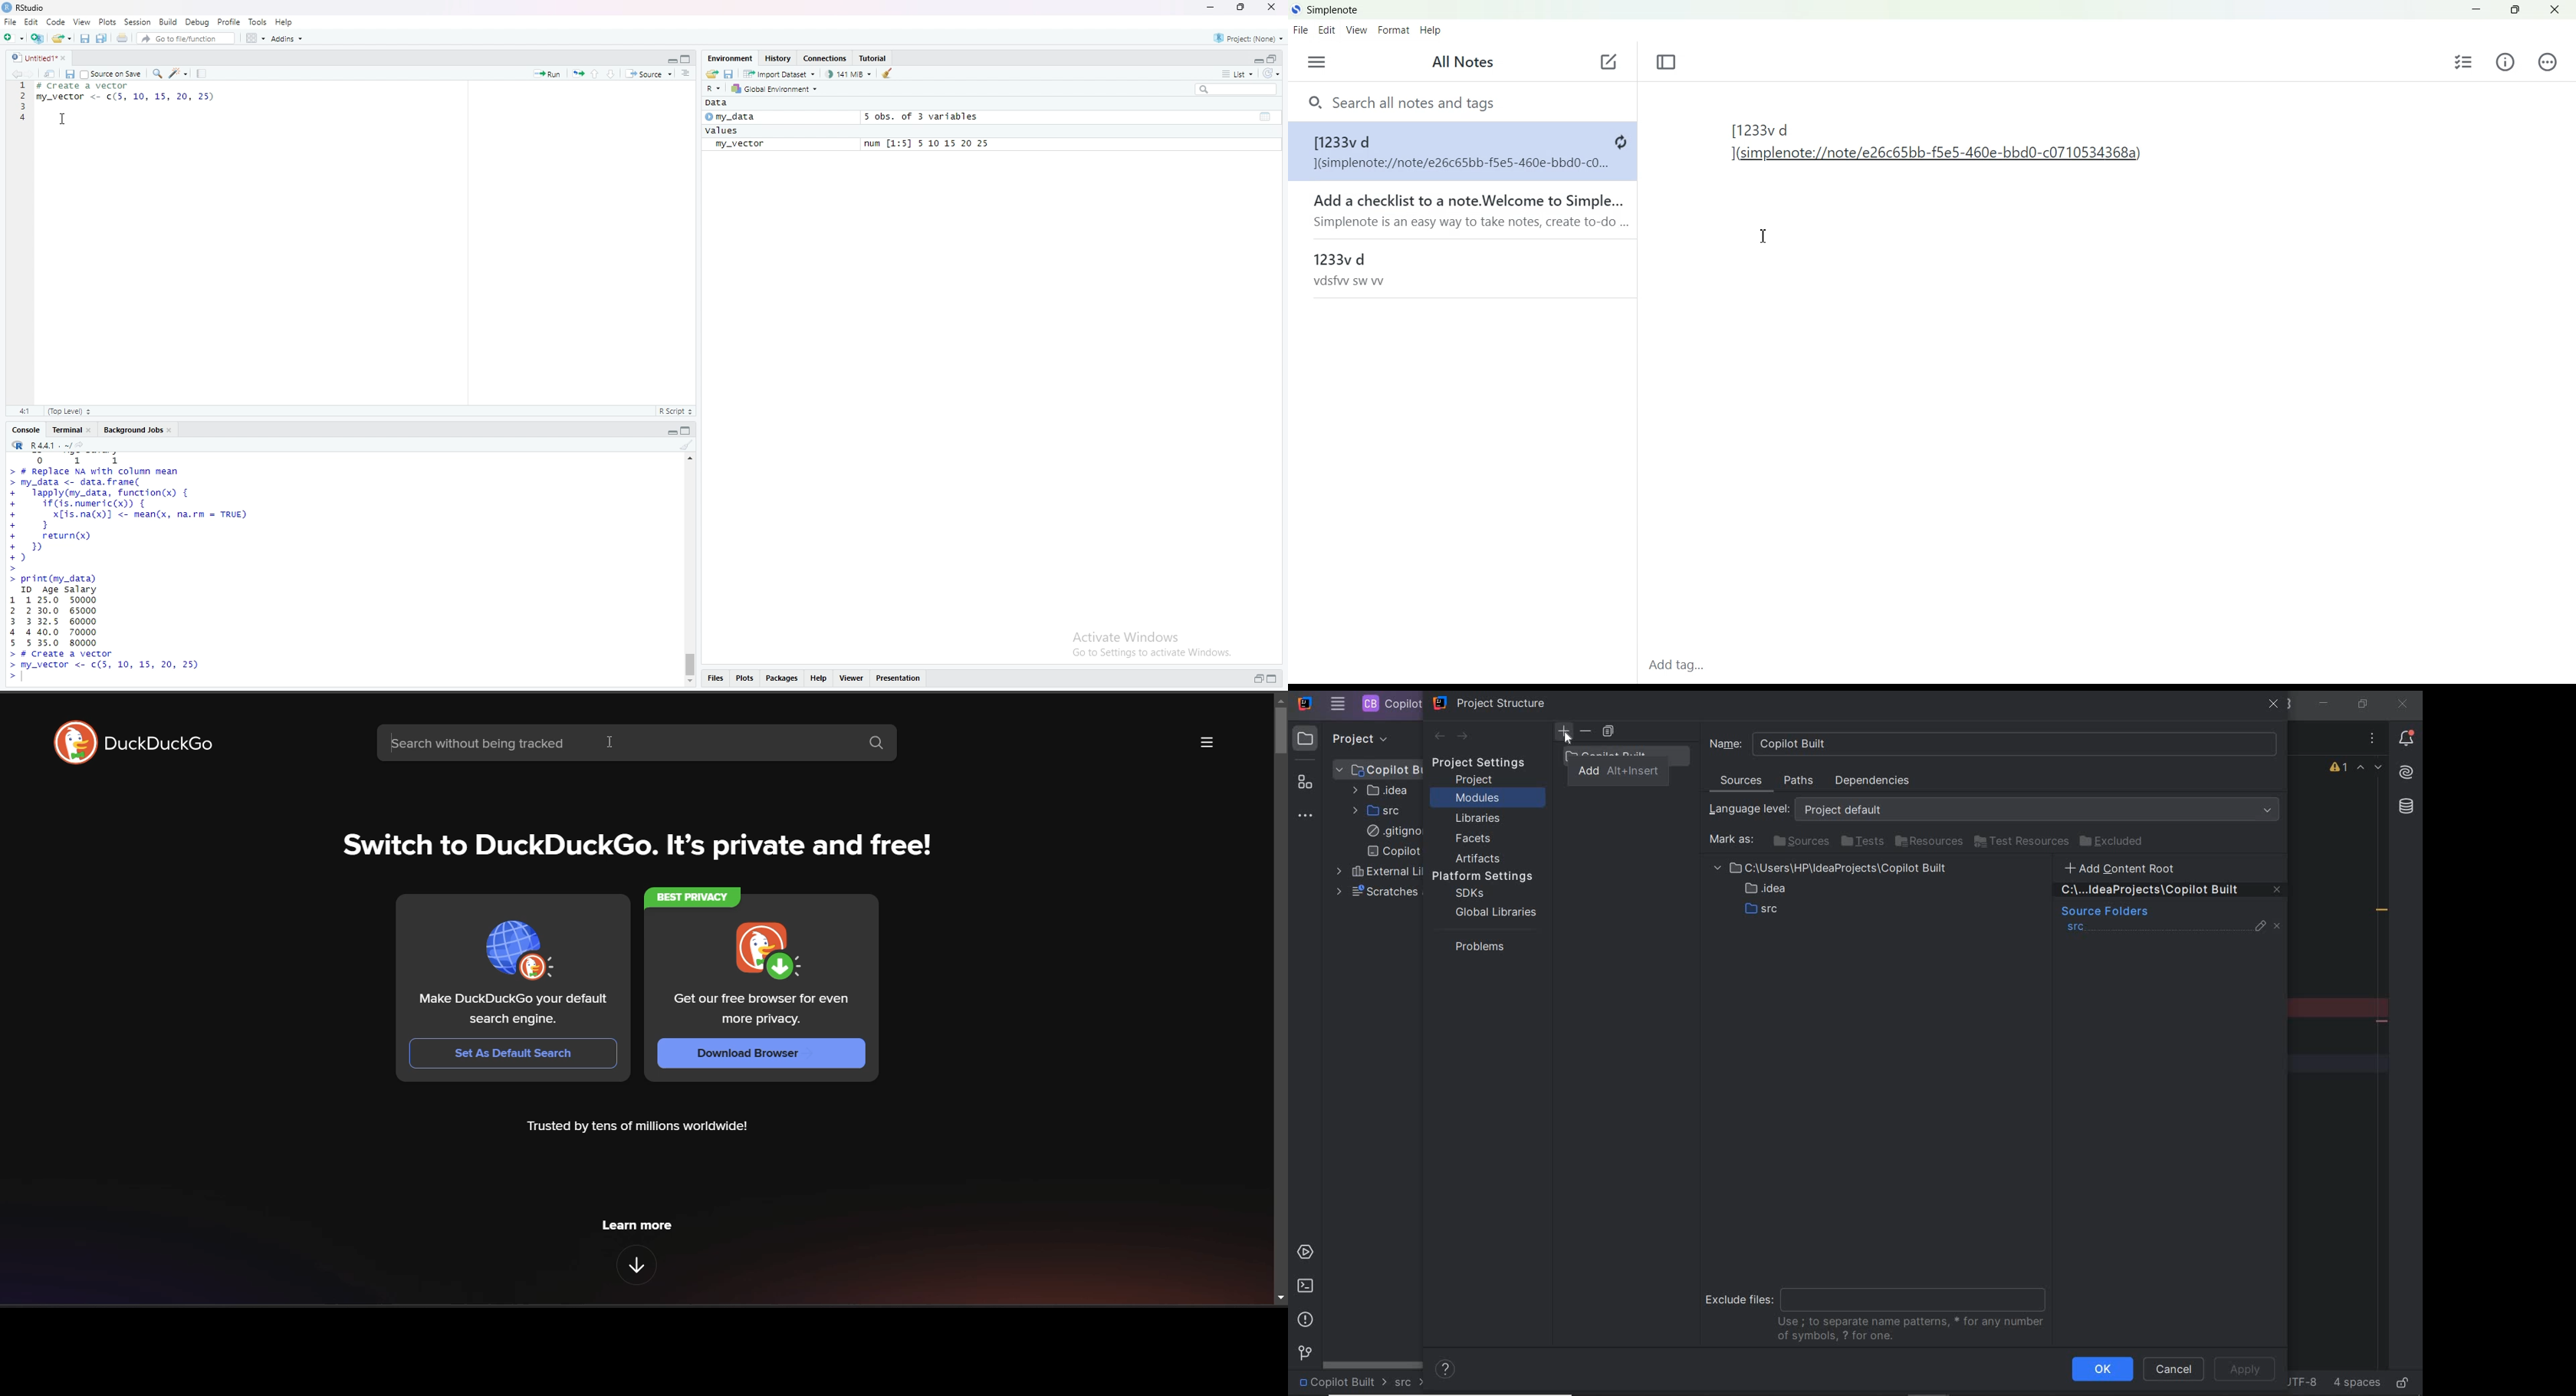  I want to click on Run, so click(548, 73).